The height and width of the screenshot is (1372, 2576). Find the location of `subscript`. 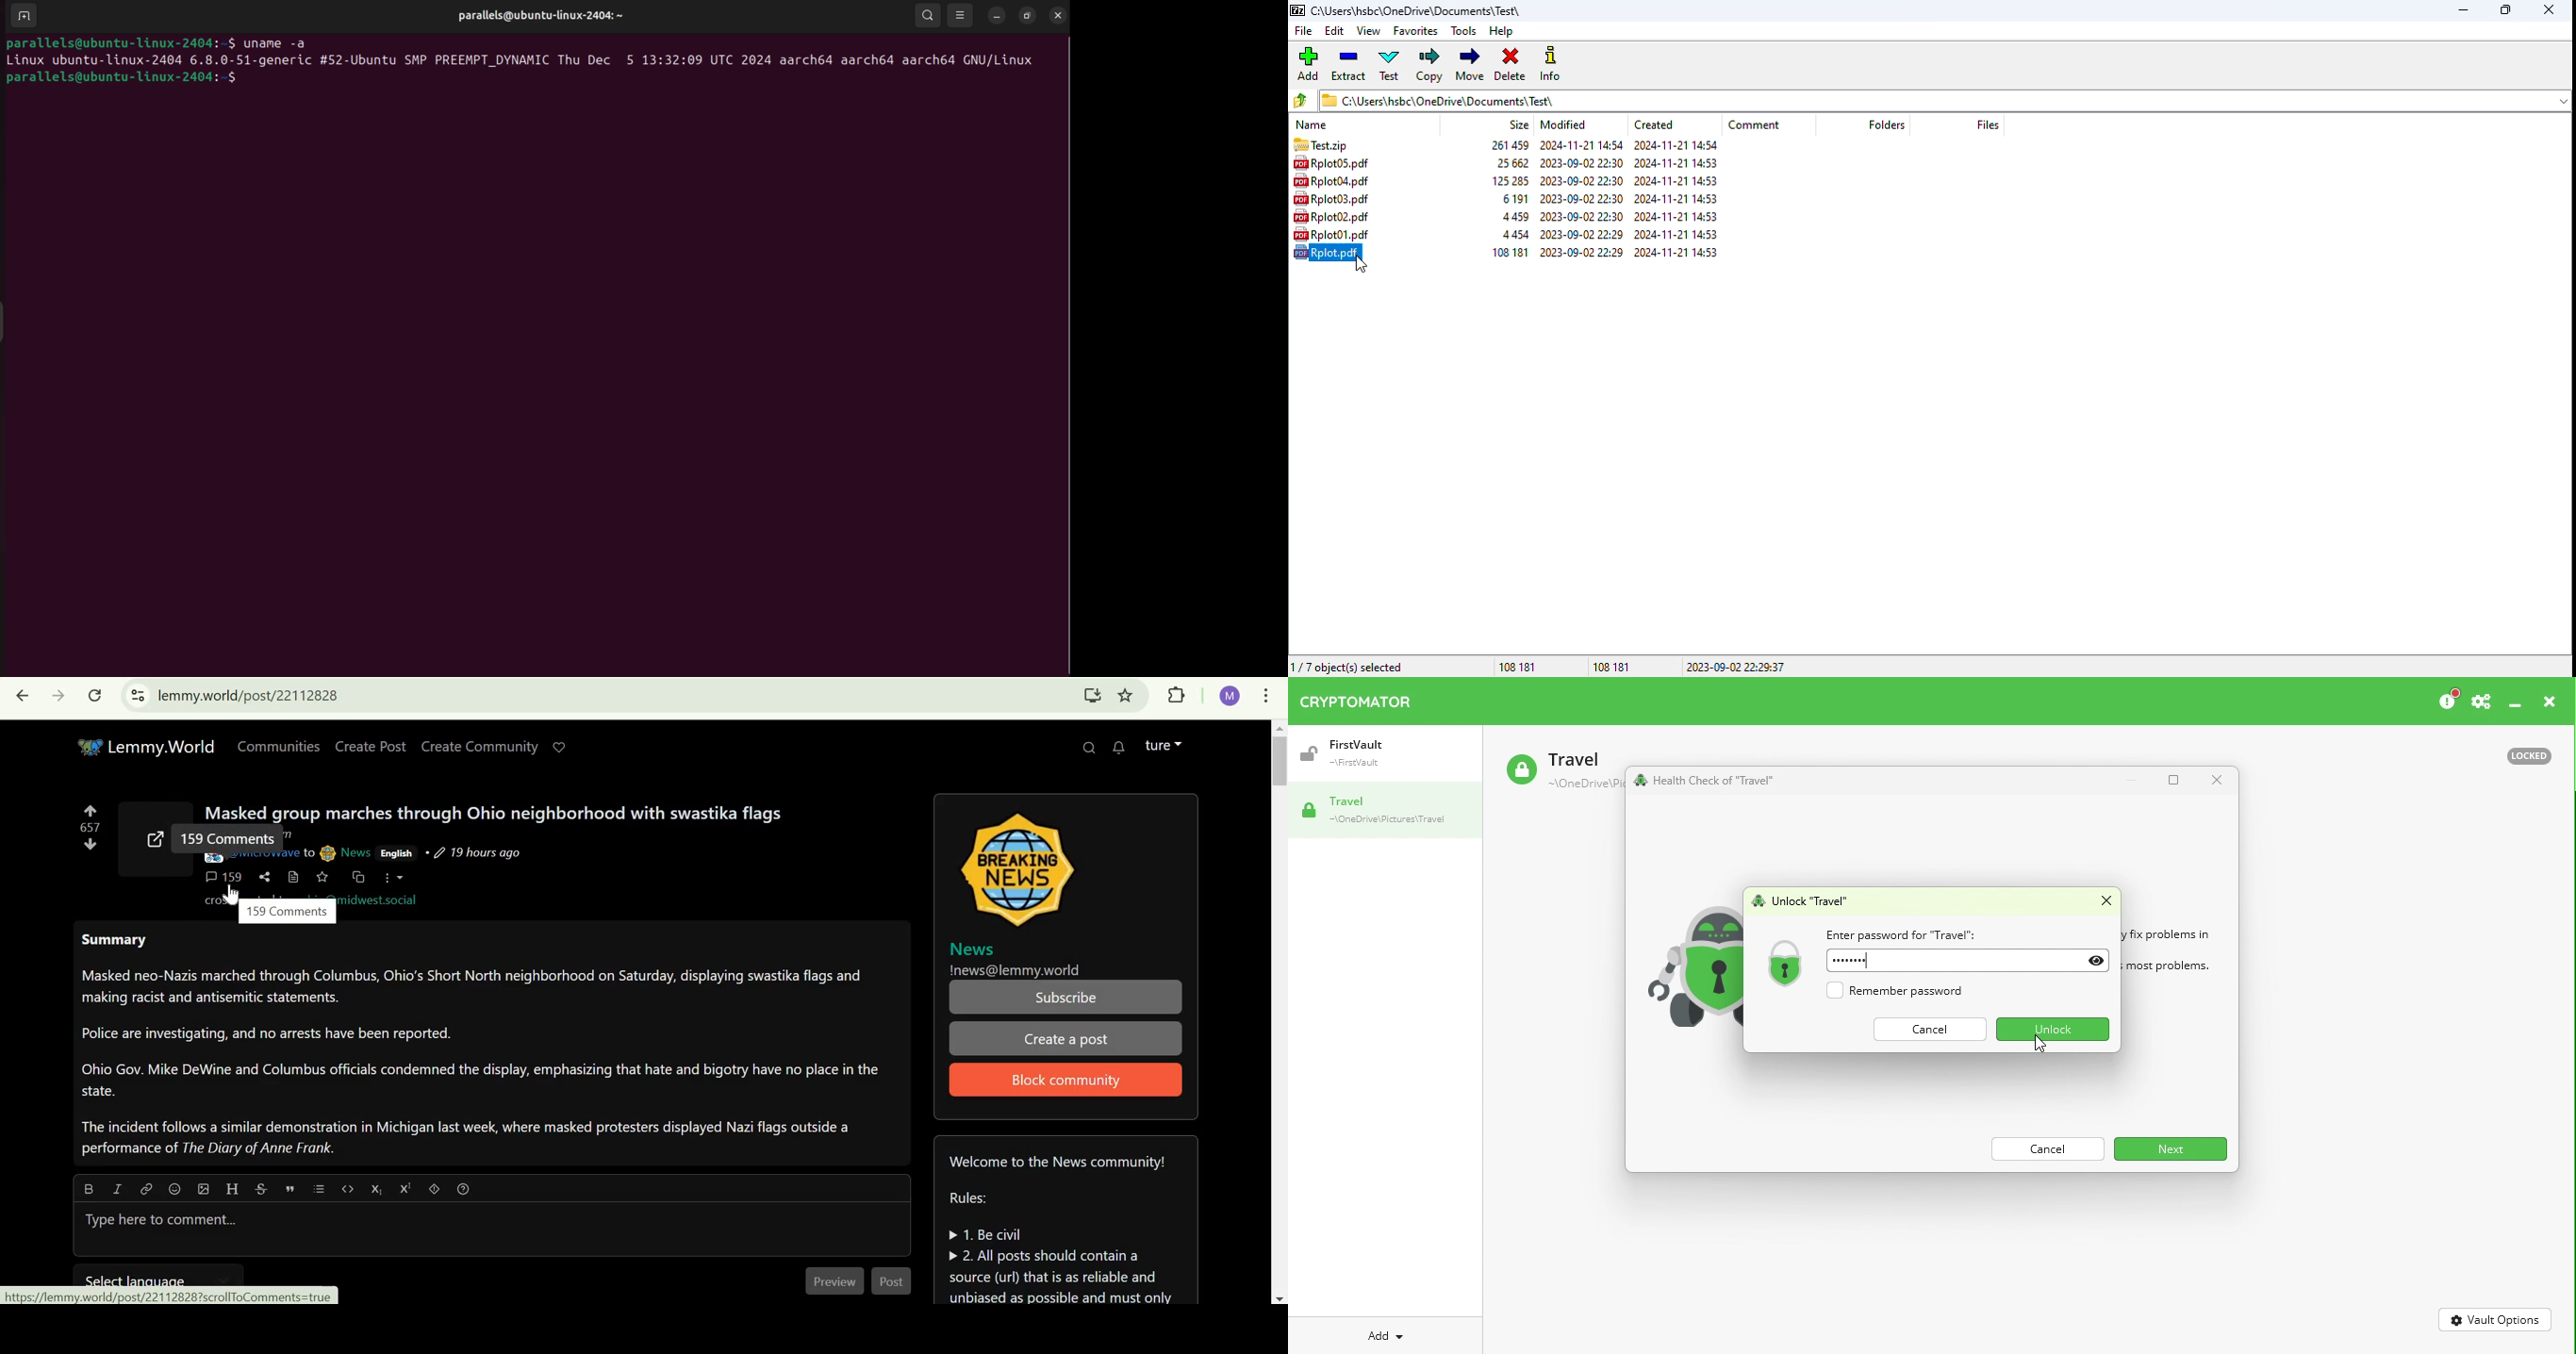

subscript is located at coordinates (376, 1188).